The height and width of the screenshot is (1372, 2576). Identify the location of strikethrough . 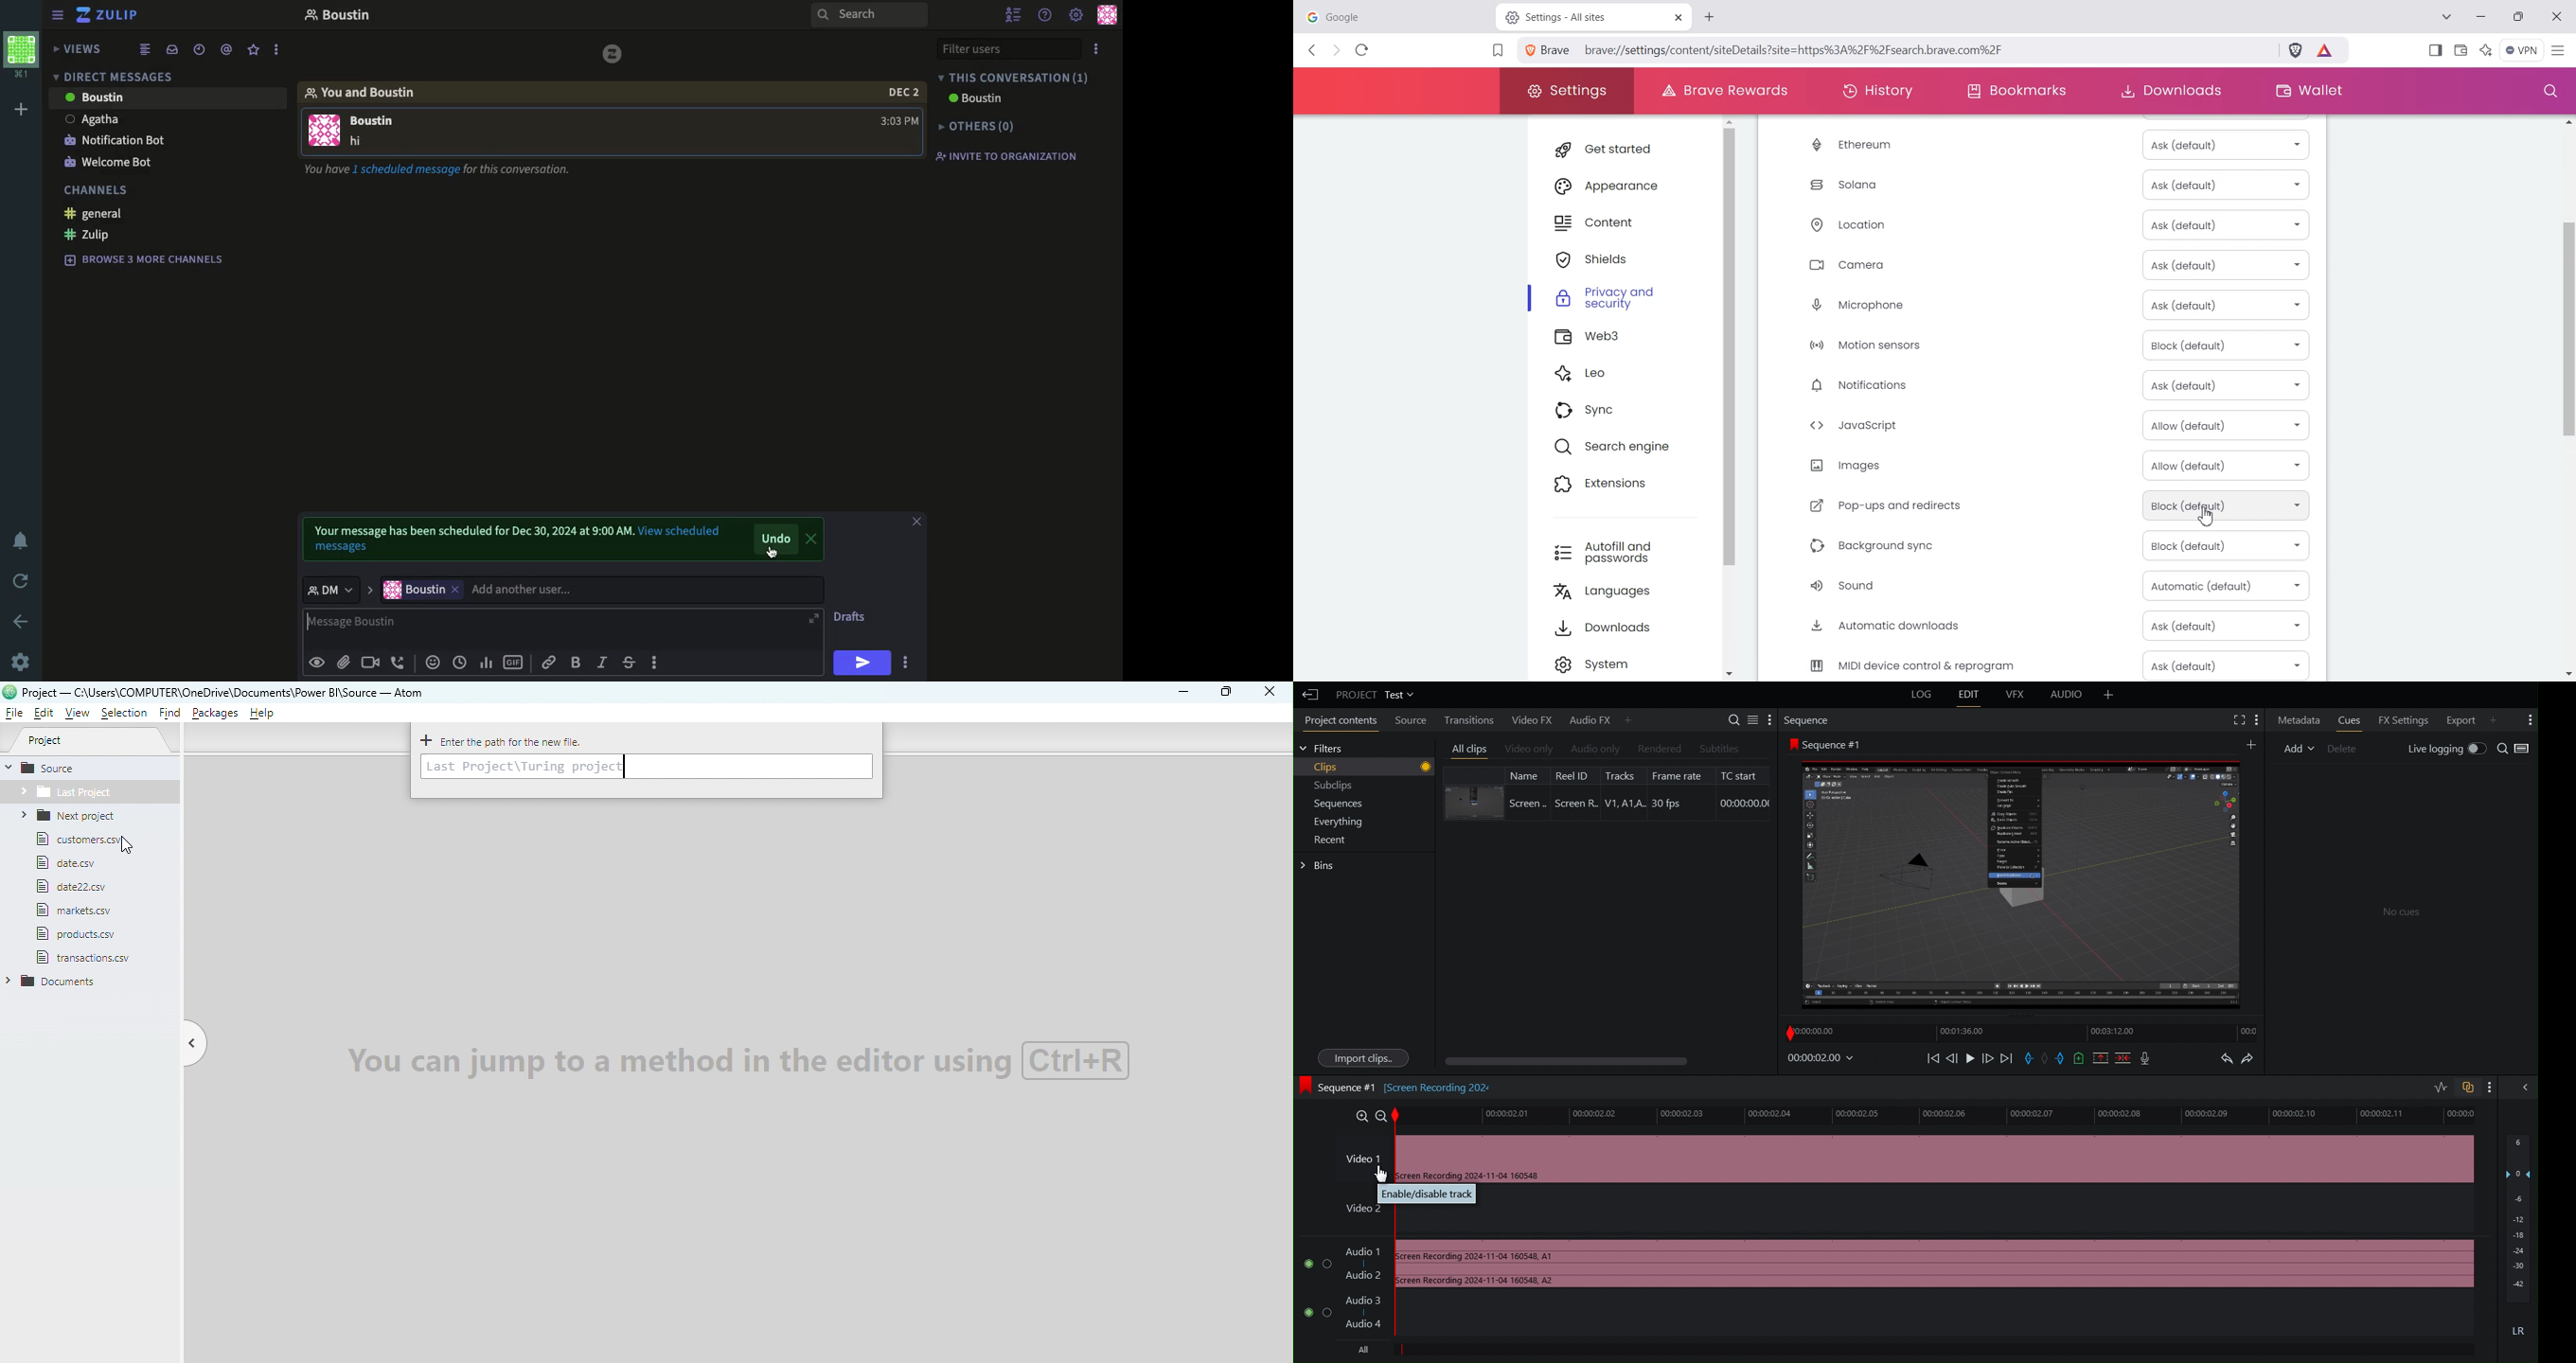
(631, 660).